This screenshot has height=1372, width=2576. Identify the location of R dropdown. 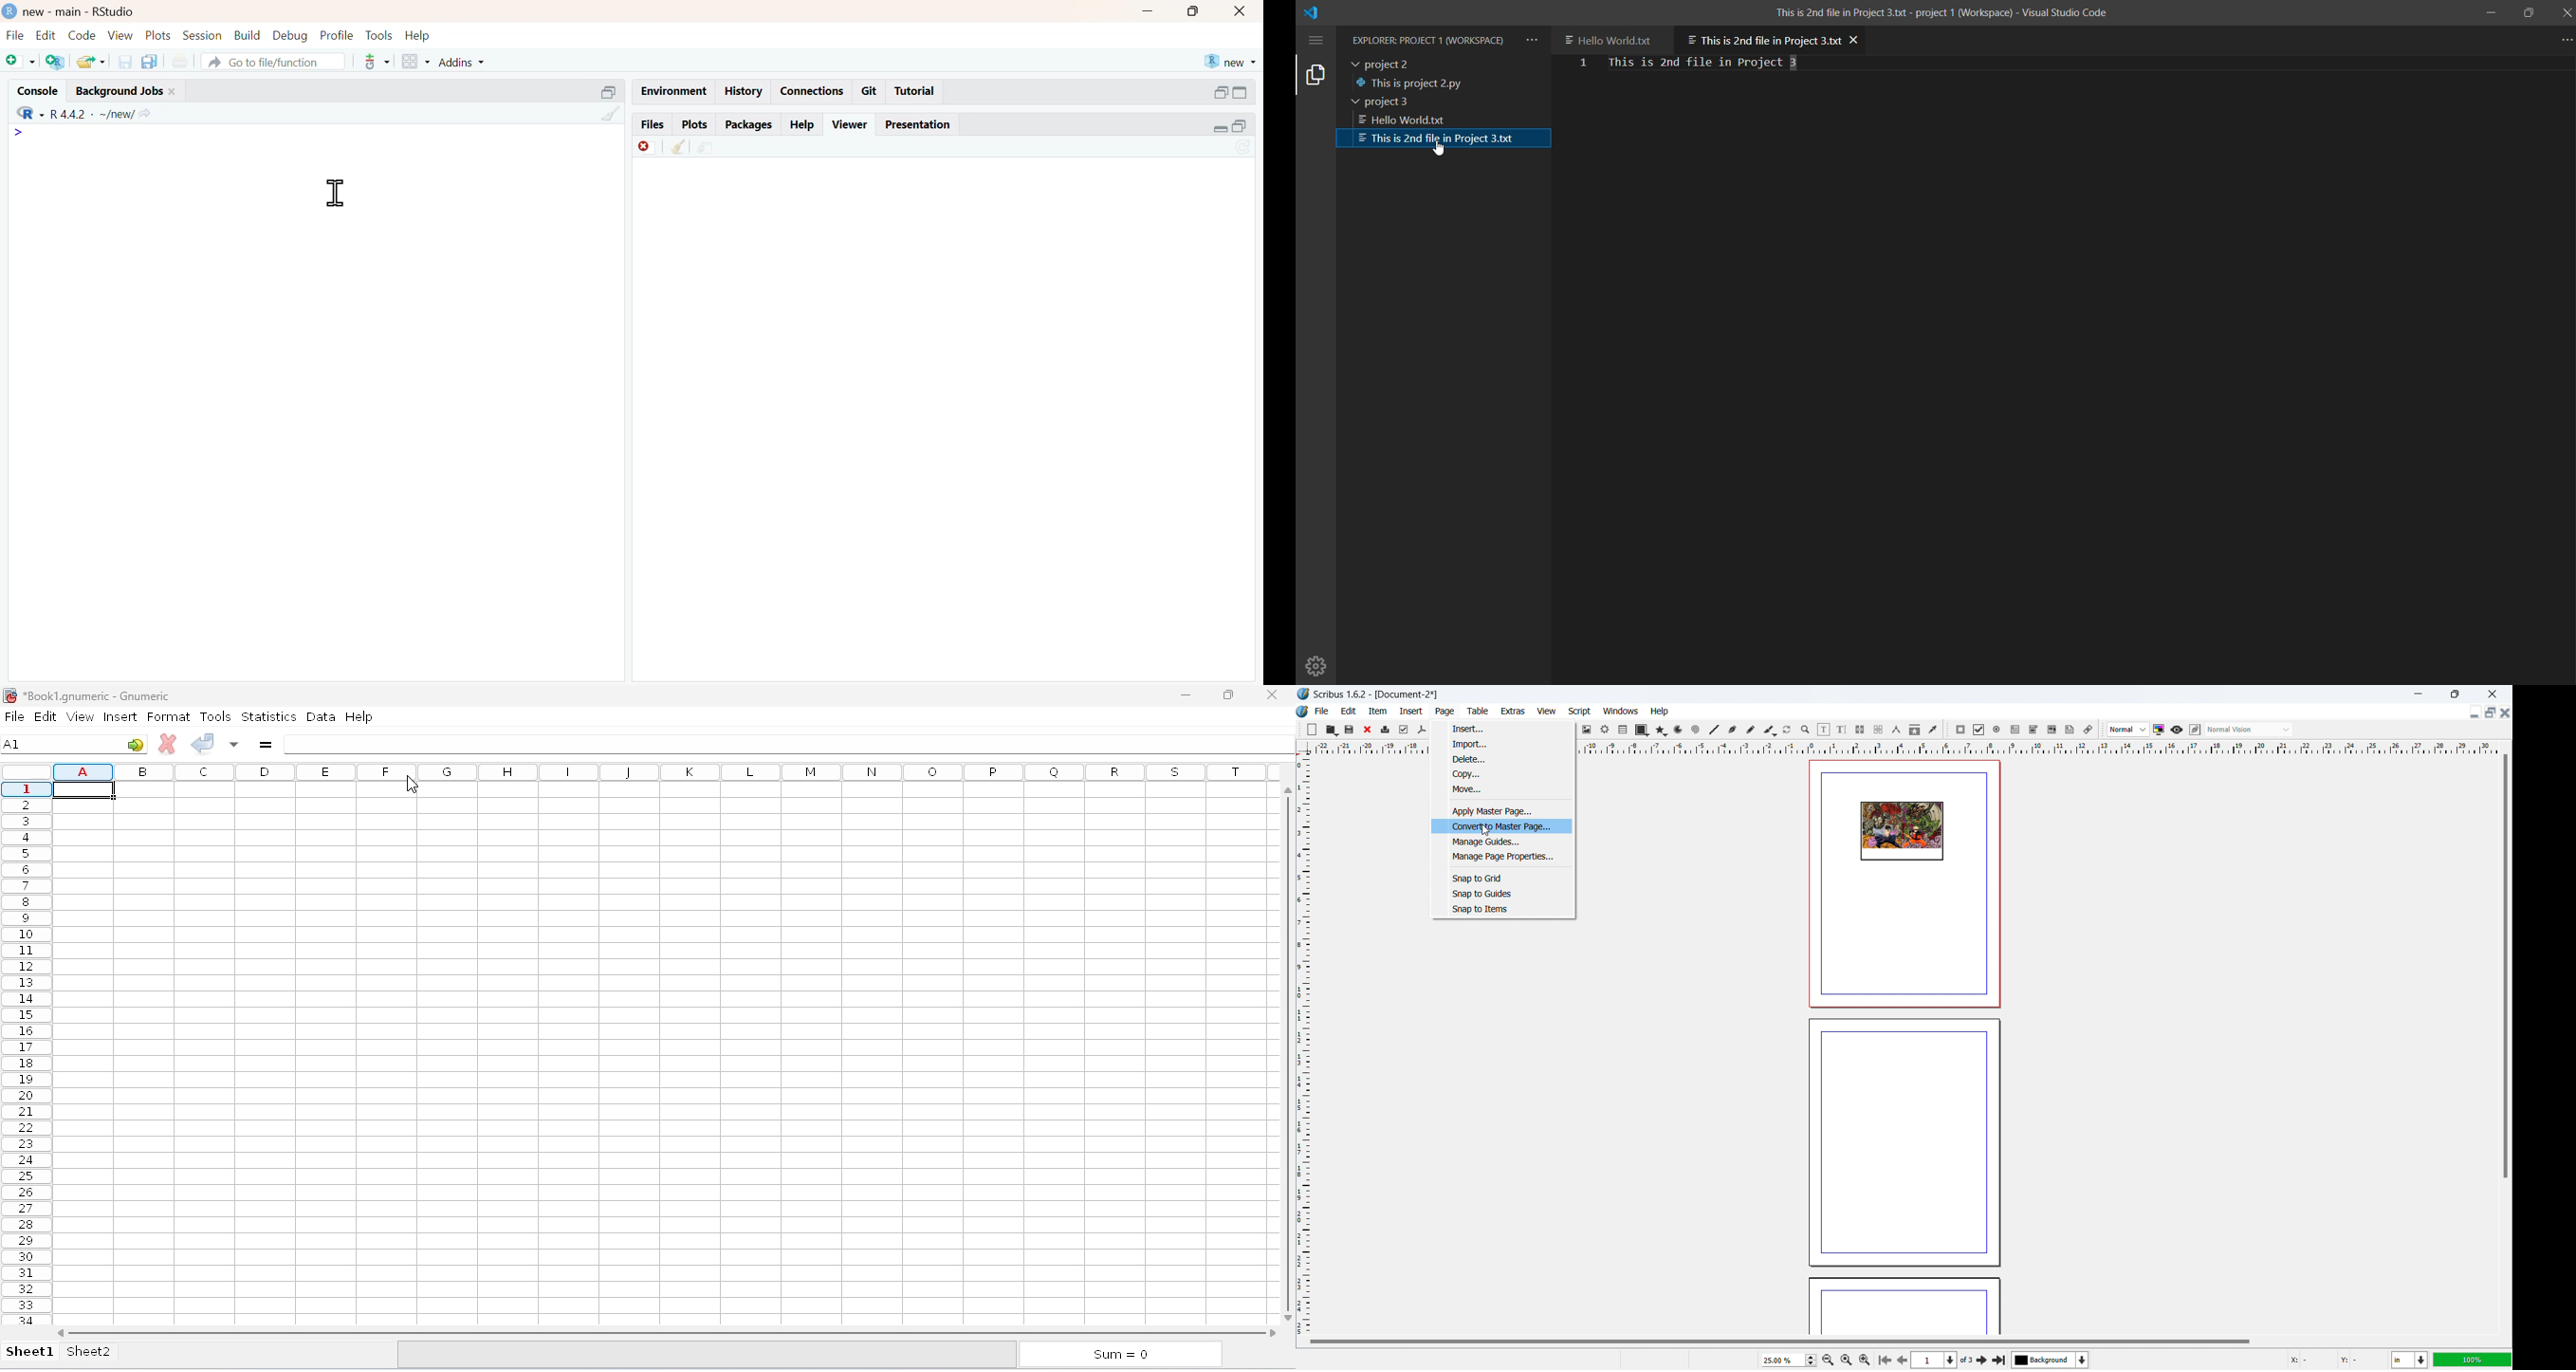
(22, 109).